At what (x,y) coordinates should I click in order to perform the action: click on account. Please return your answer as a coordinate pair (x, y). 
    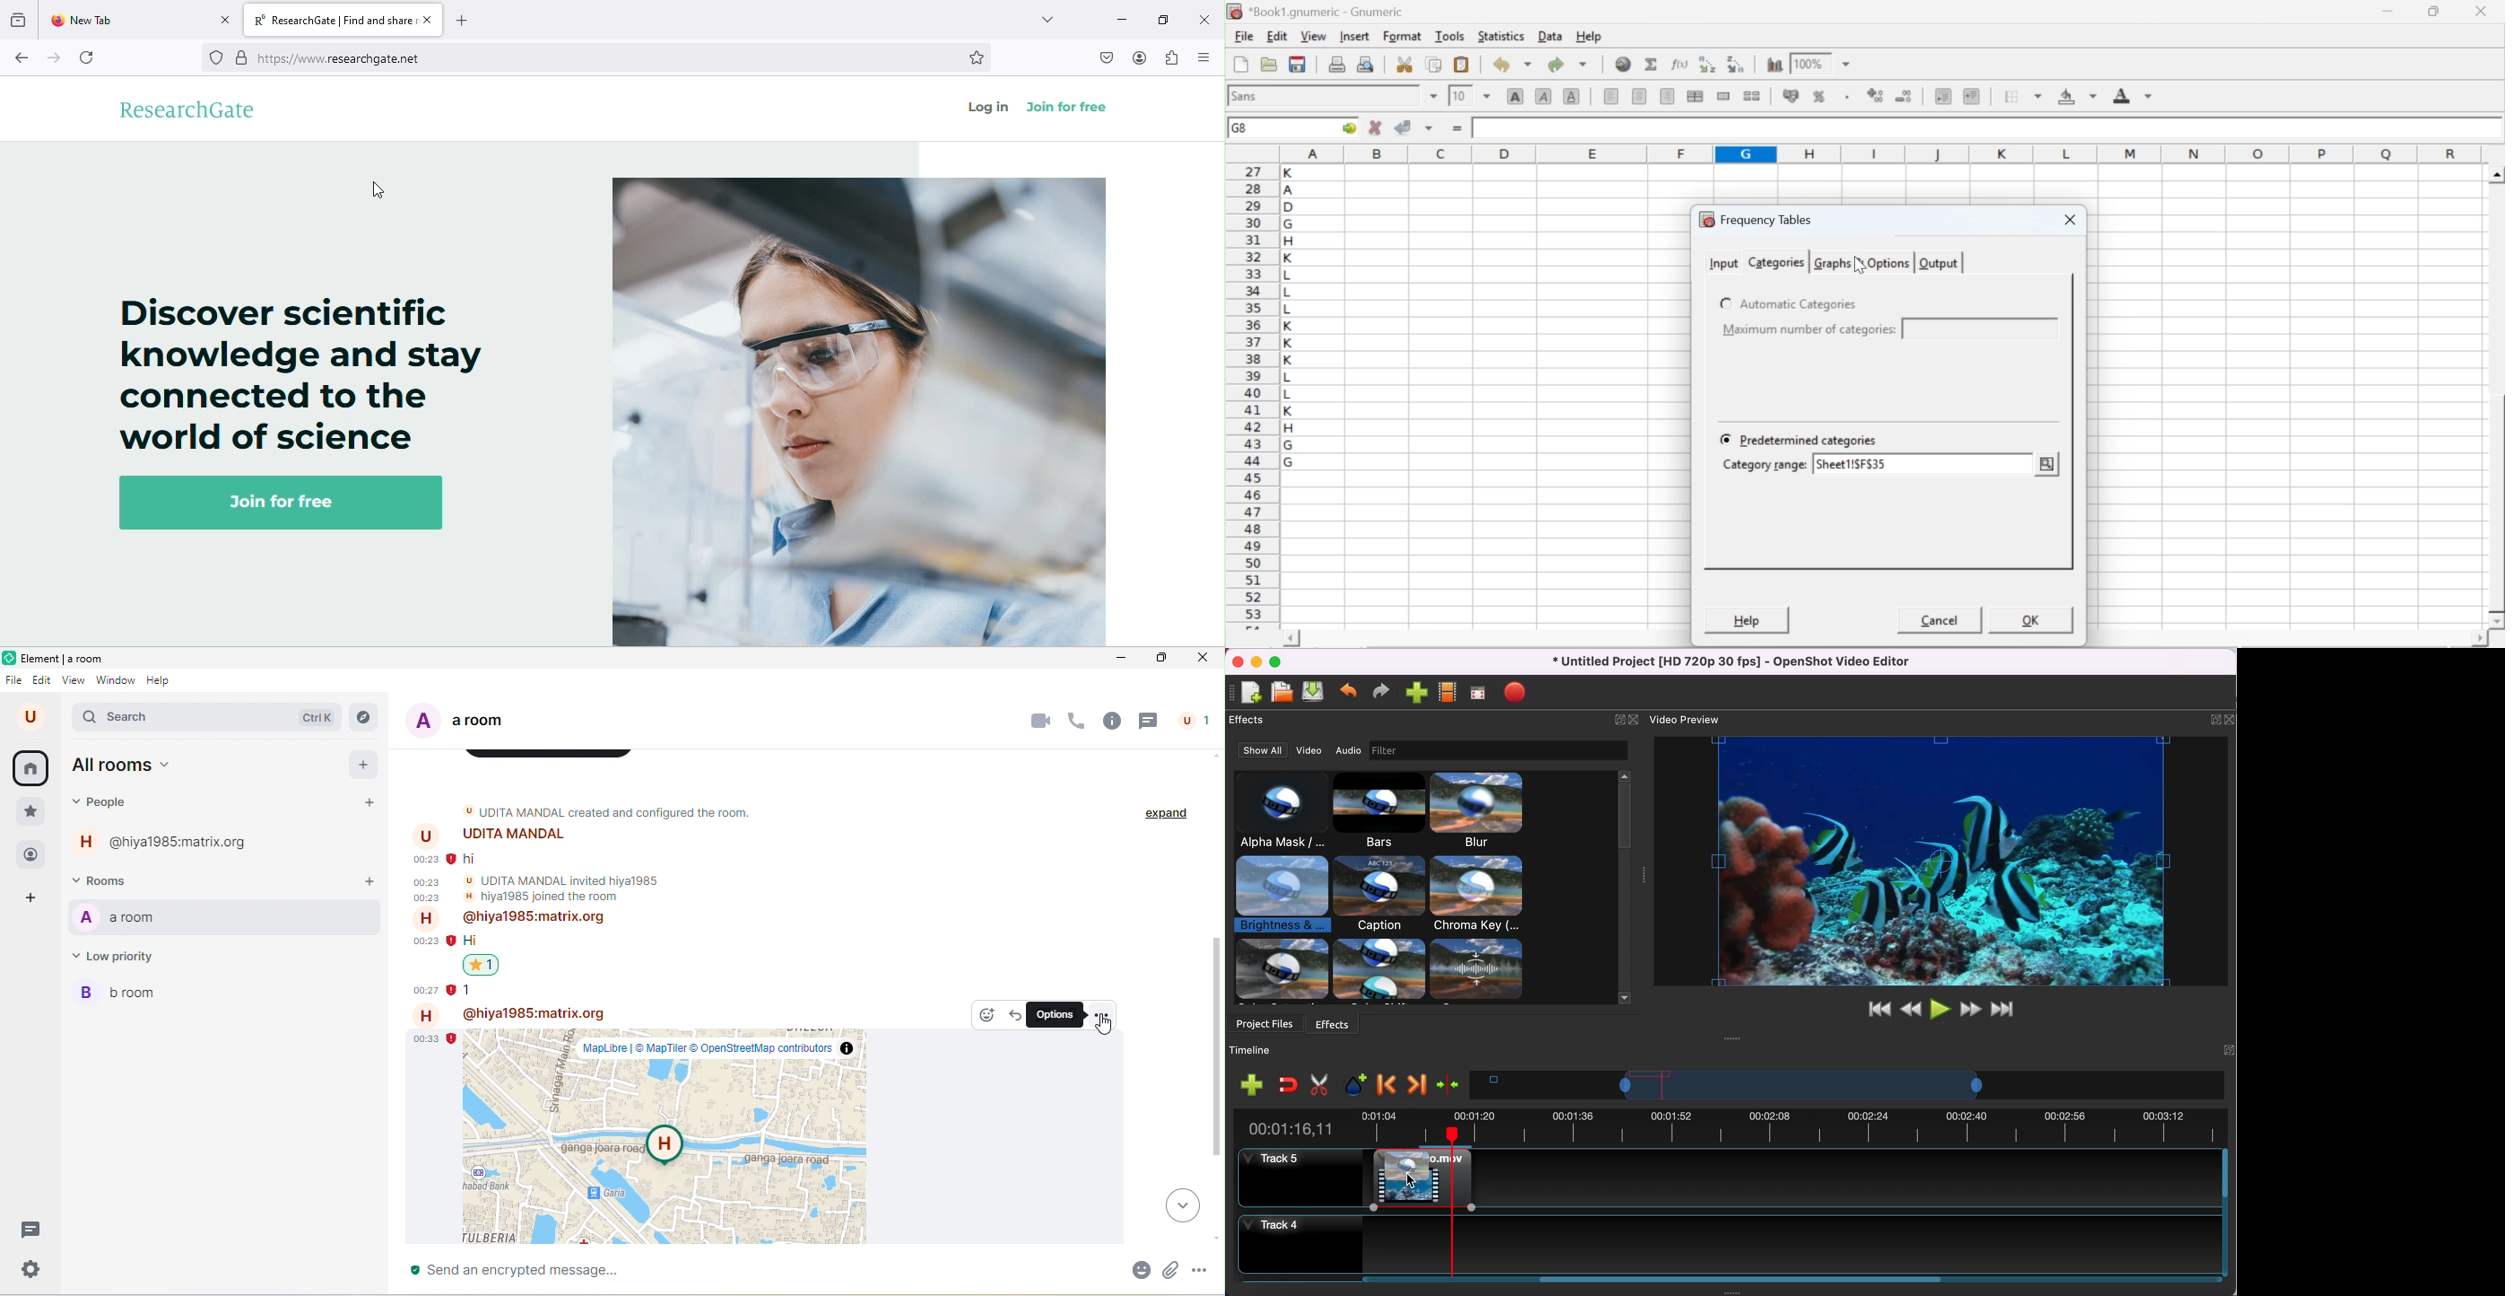
    Looking at the image, I should click on (1139, 56).